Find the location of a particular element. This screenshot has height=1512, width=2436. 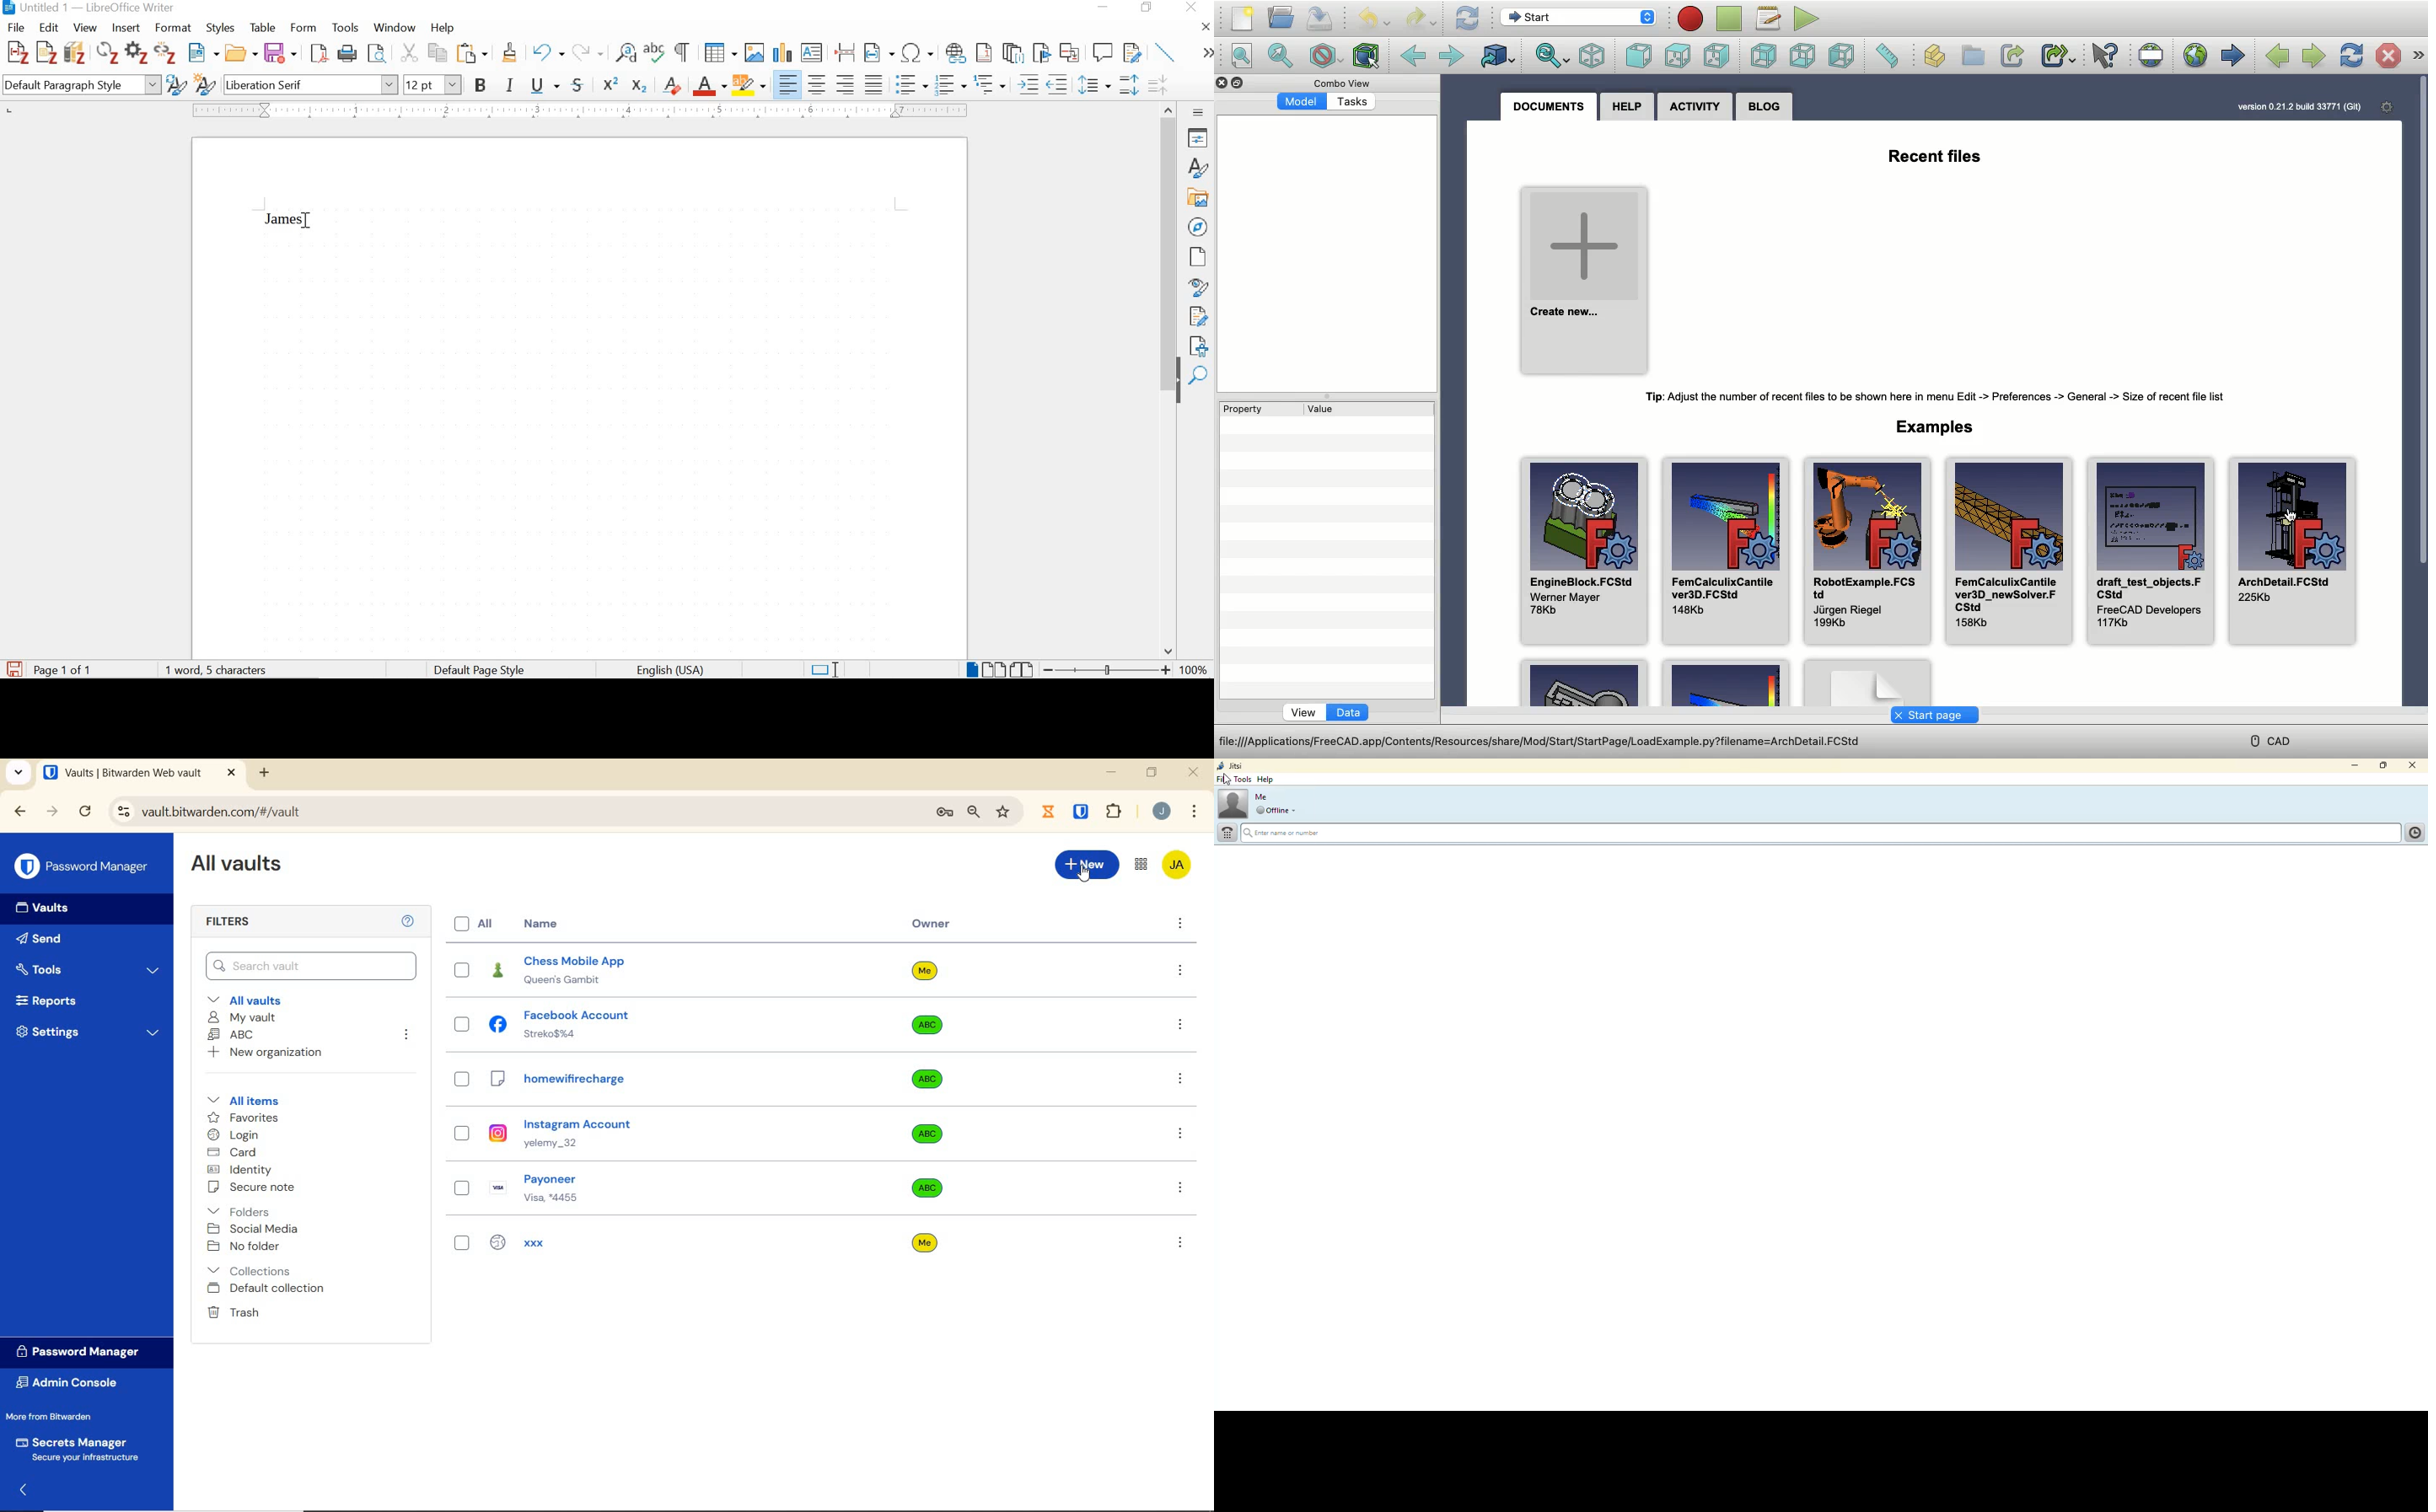

Search Vault is located at coordinates (312, 966).